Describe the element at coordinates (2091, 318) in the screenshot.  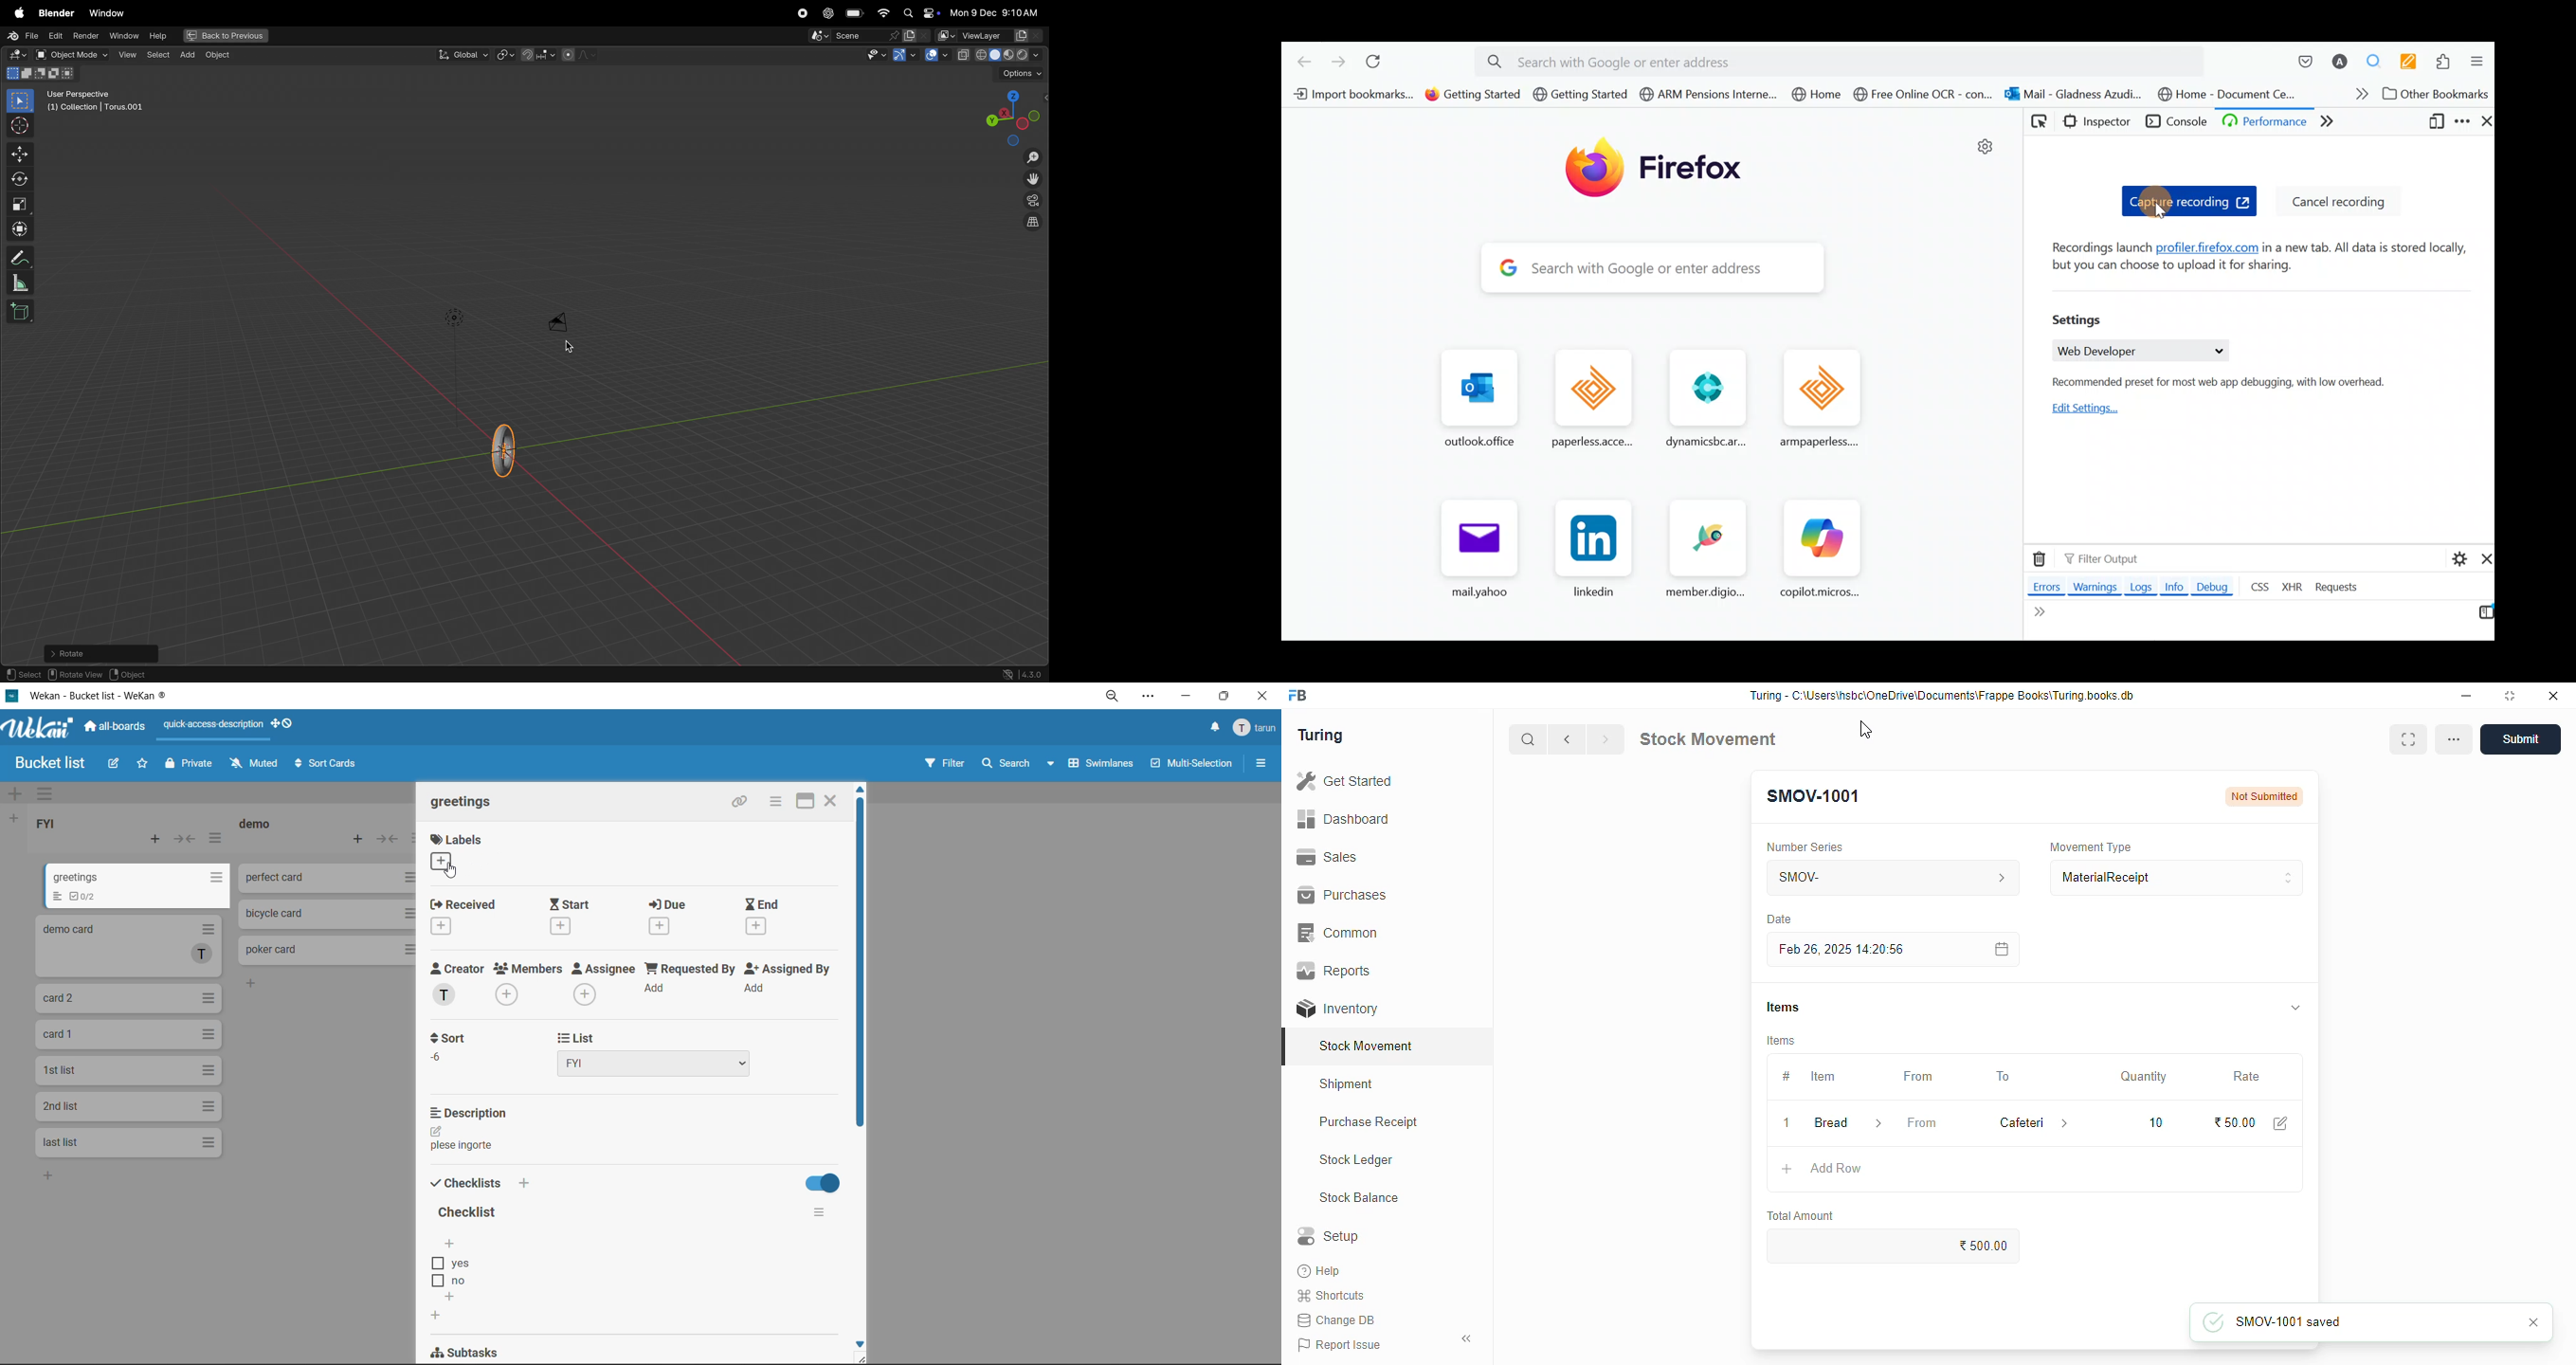
I see `Settings` at that location.